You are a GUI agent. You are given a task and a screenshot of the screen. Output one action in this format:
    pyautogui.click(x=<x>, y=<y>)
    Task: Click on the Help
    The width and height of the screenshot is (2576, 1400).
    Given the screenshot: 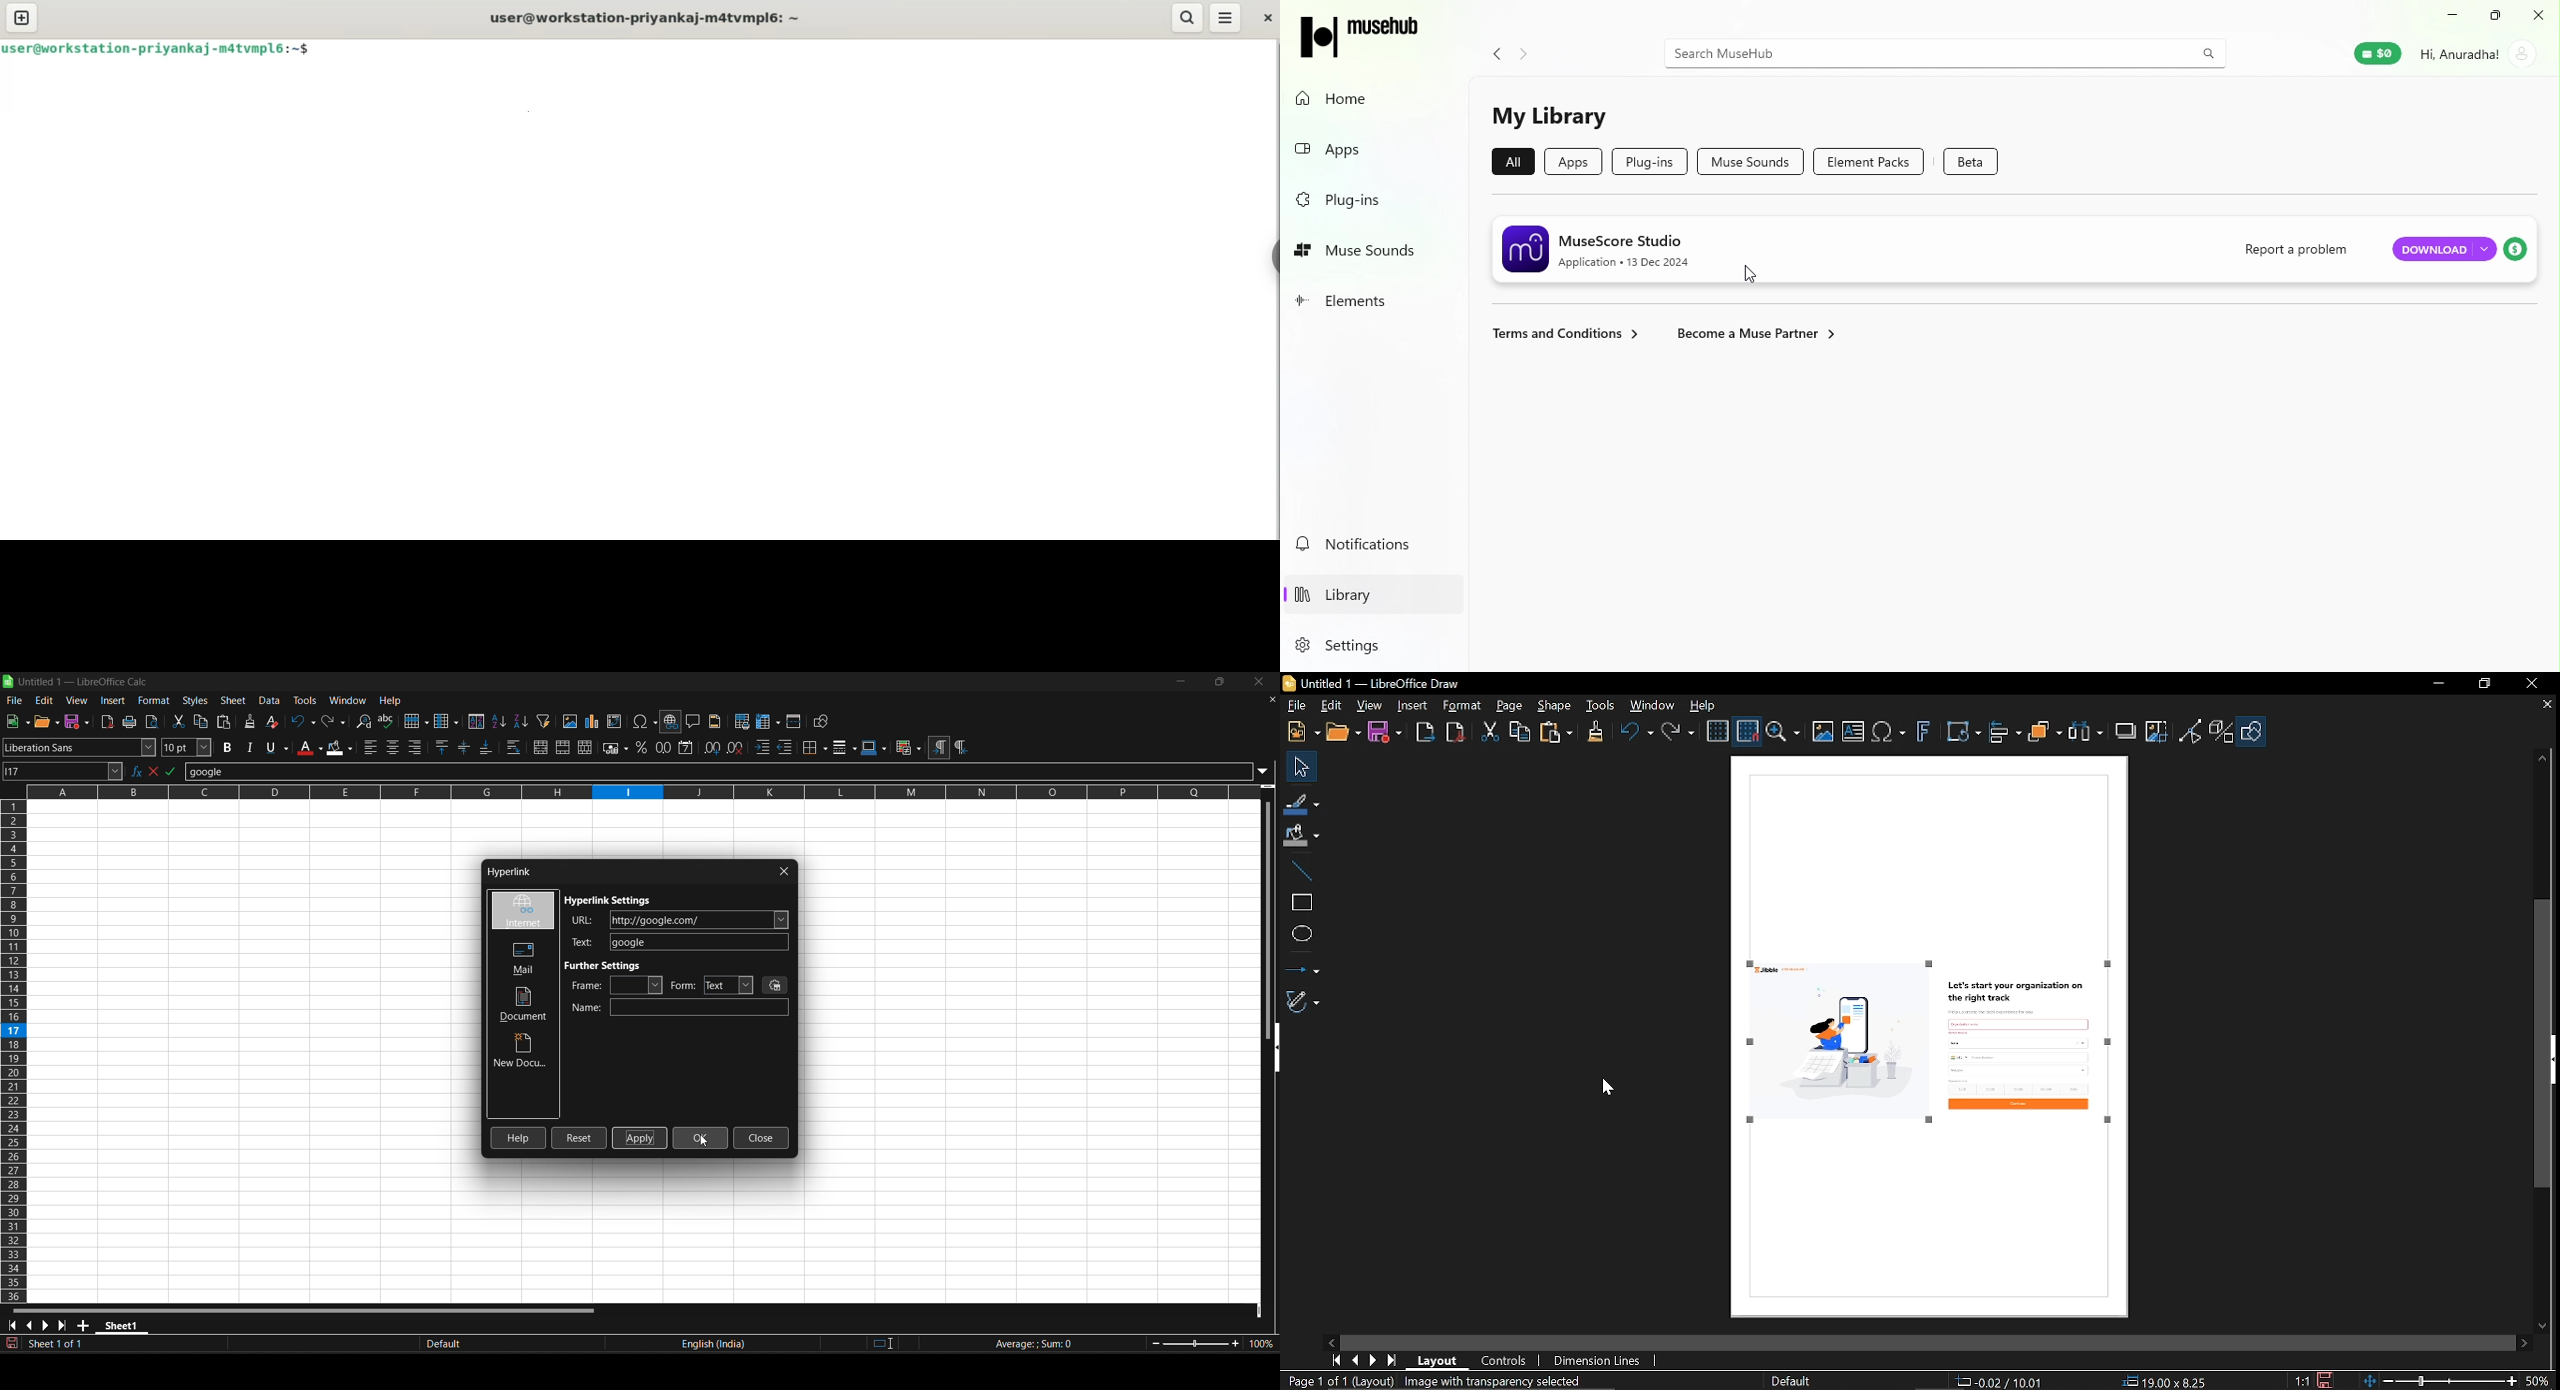 What is the action you would take?
    pyautogui.click(x=1709, y=707)
    